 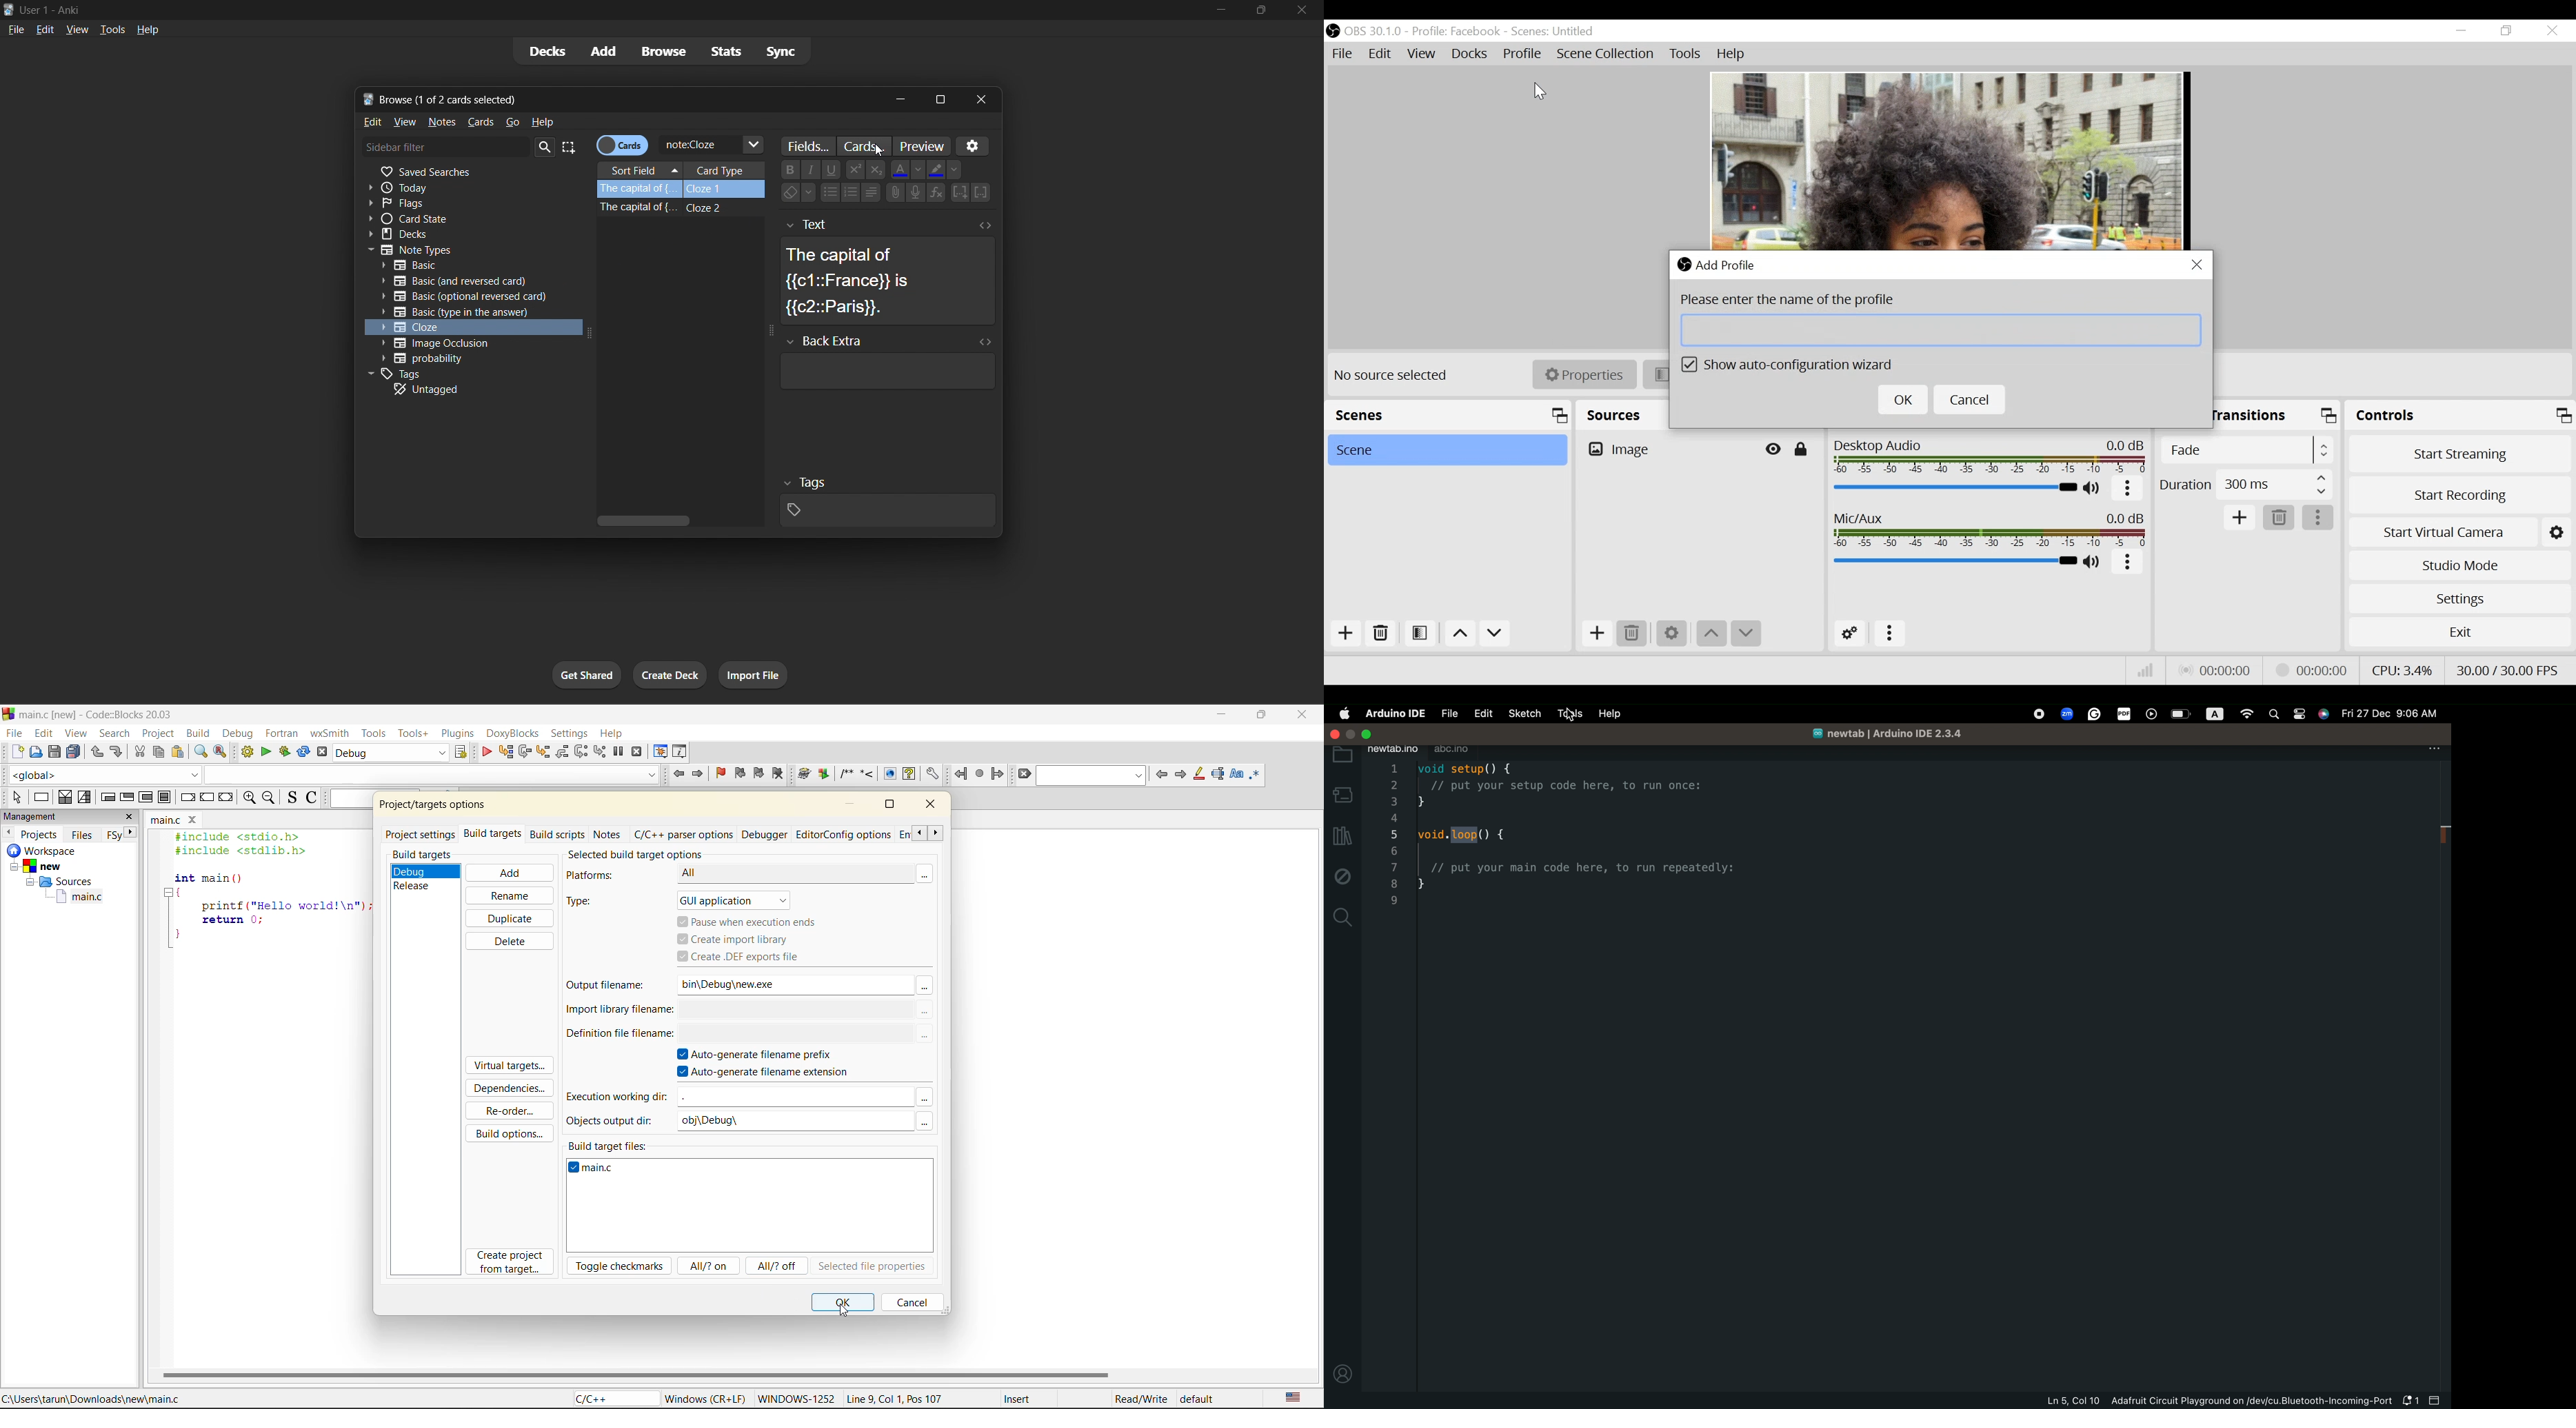 What do you see at coordinates (807, 1032) in the screenshot?
I see `$(TARGET_OUTPUT_DIR)$(TARGET_OUTPUT_BASEM` at bounding box center [807, 1032].